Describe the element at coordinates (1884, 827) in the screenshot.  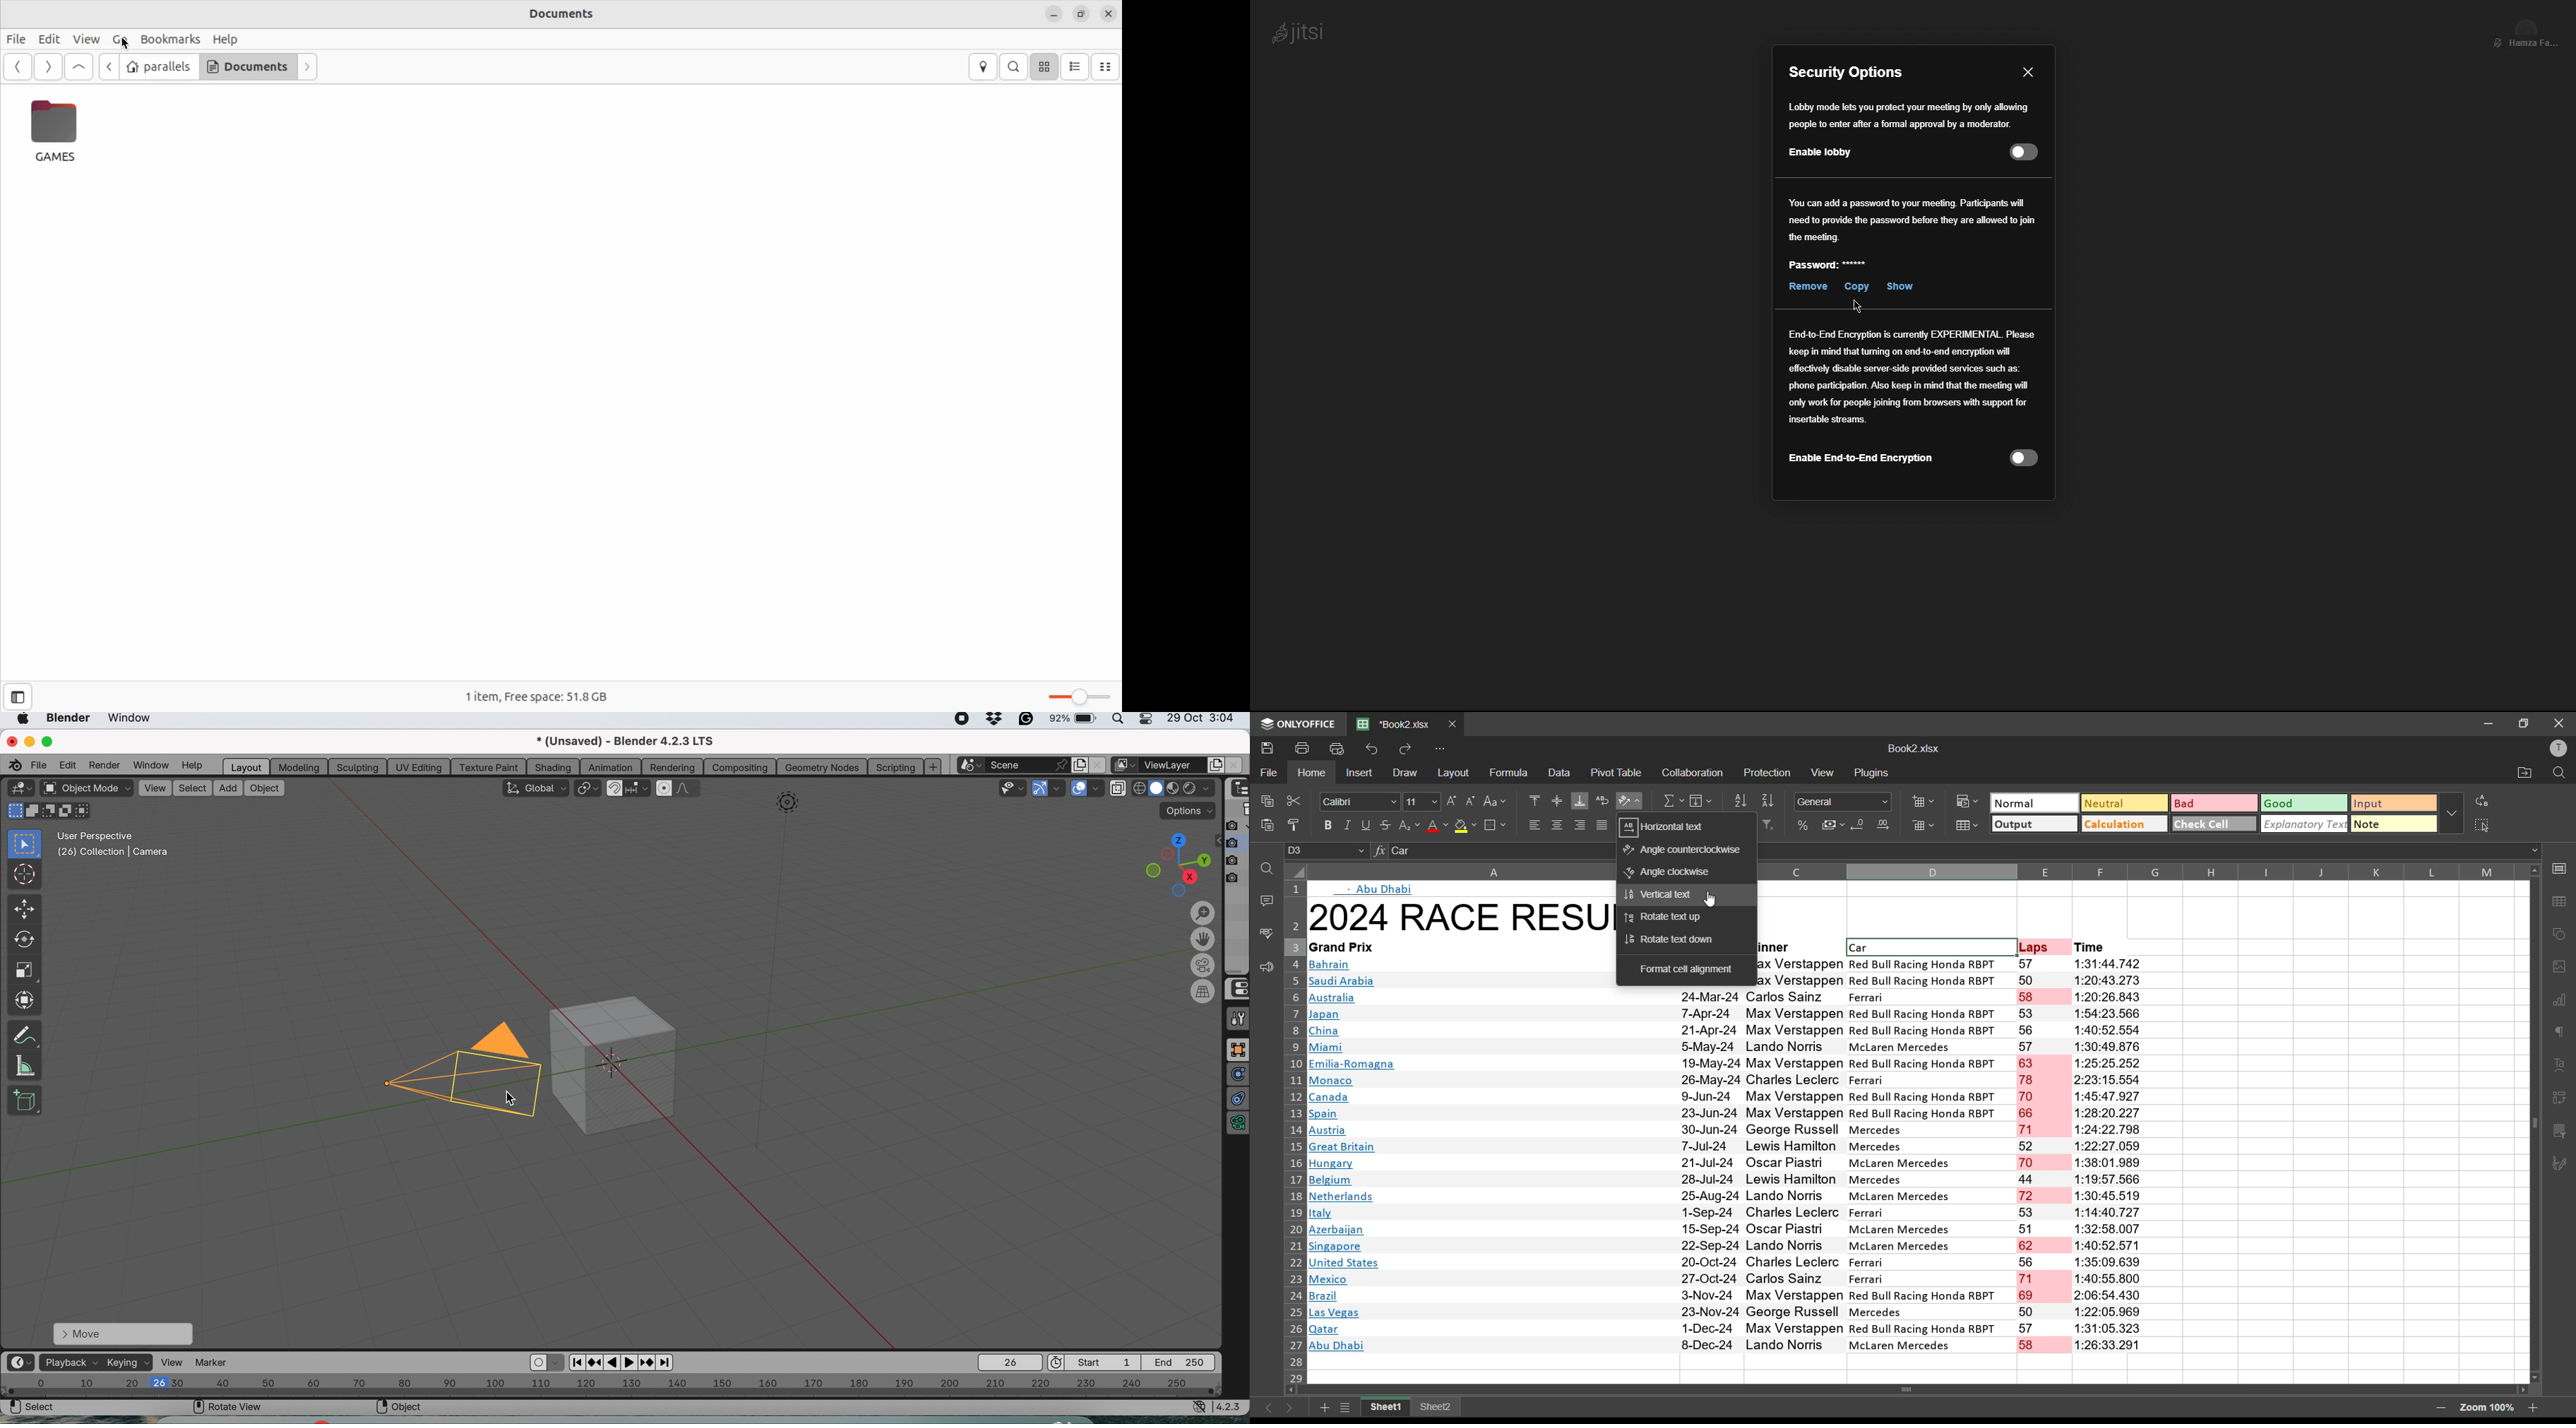
I see `increase decimal` at that location.